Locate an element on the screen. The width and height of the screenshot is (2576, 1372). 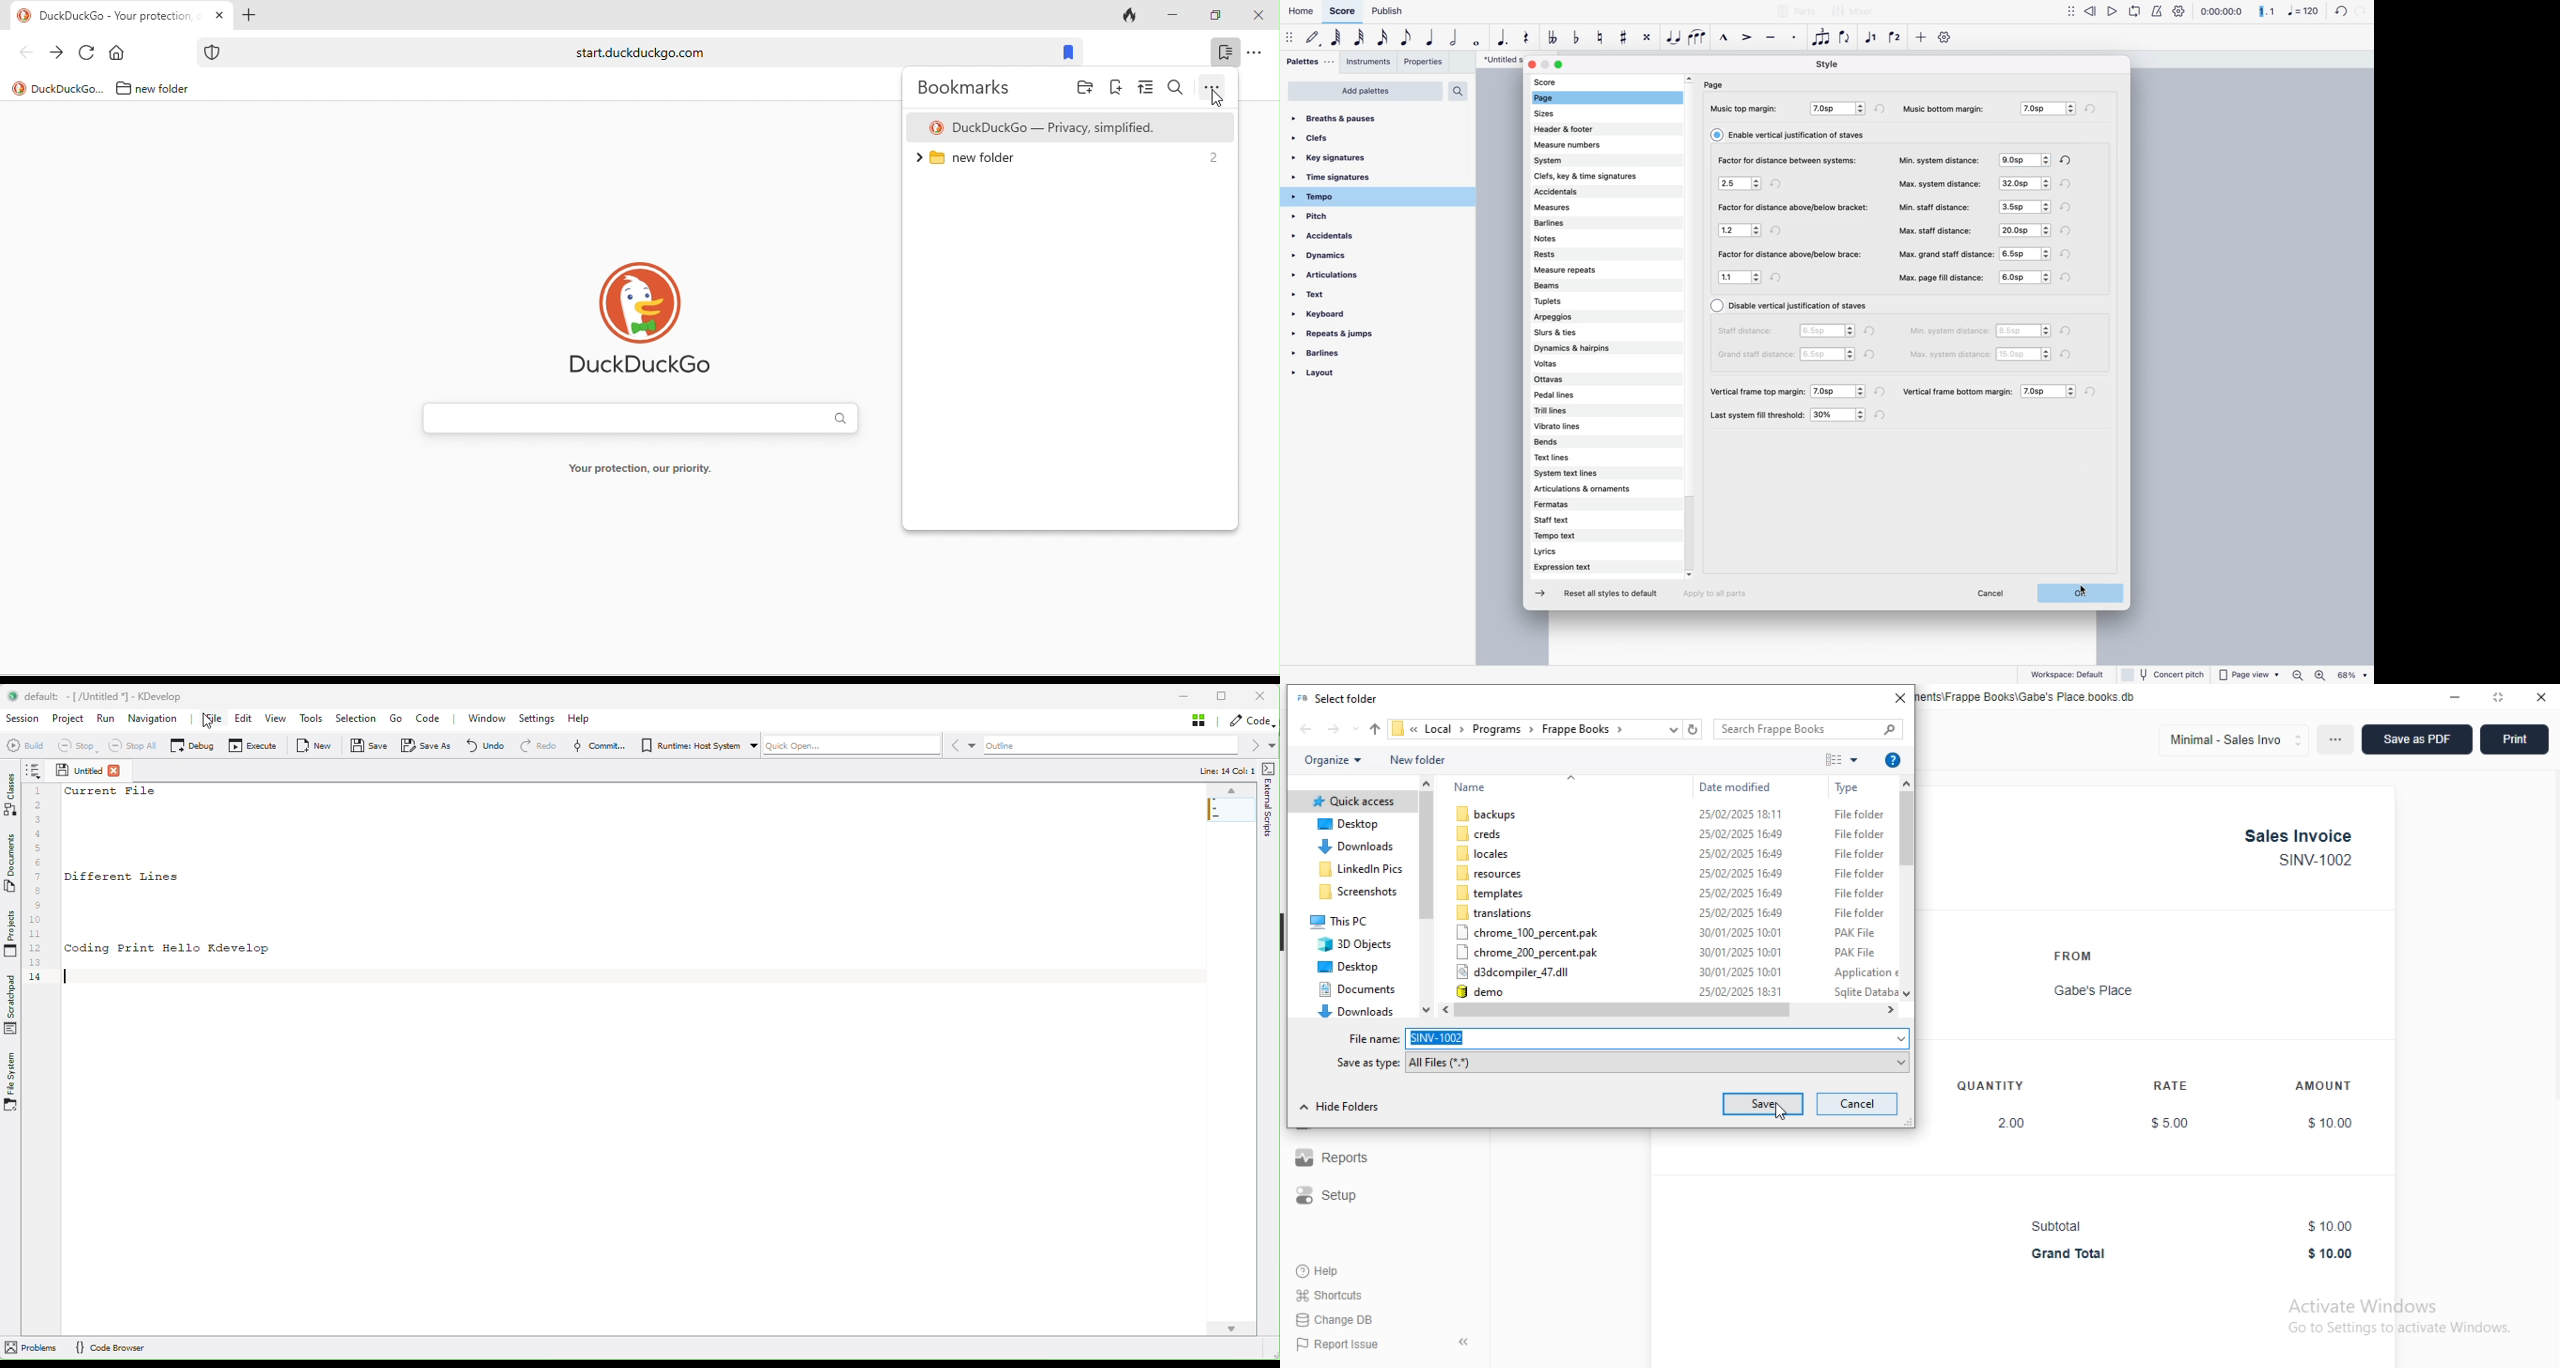
factor for distance  is located at coordinates (1790, 255).